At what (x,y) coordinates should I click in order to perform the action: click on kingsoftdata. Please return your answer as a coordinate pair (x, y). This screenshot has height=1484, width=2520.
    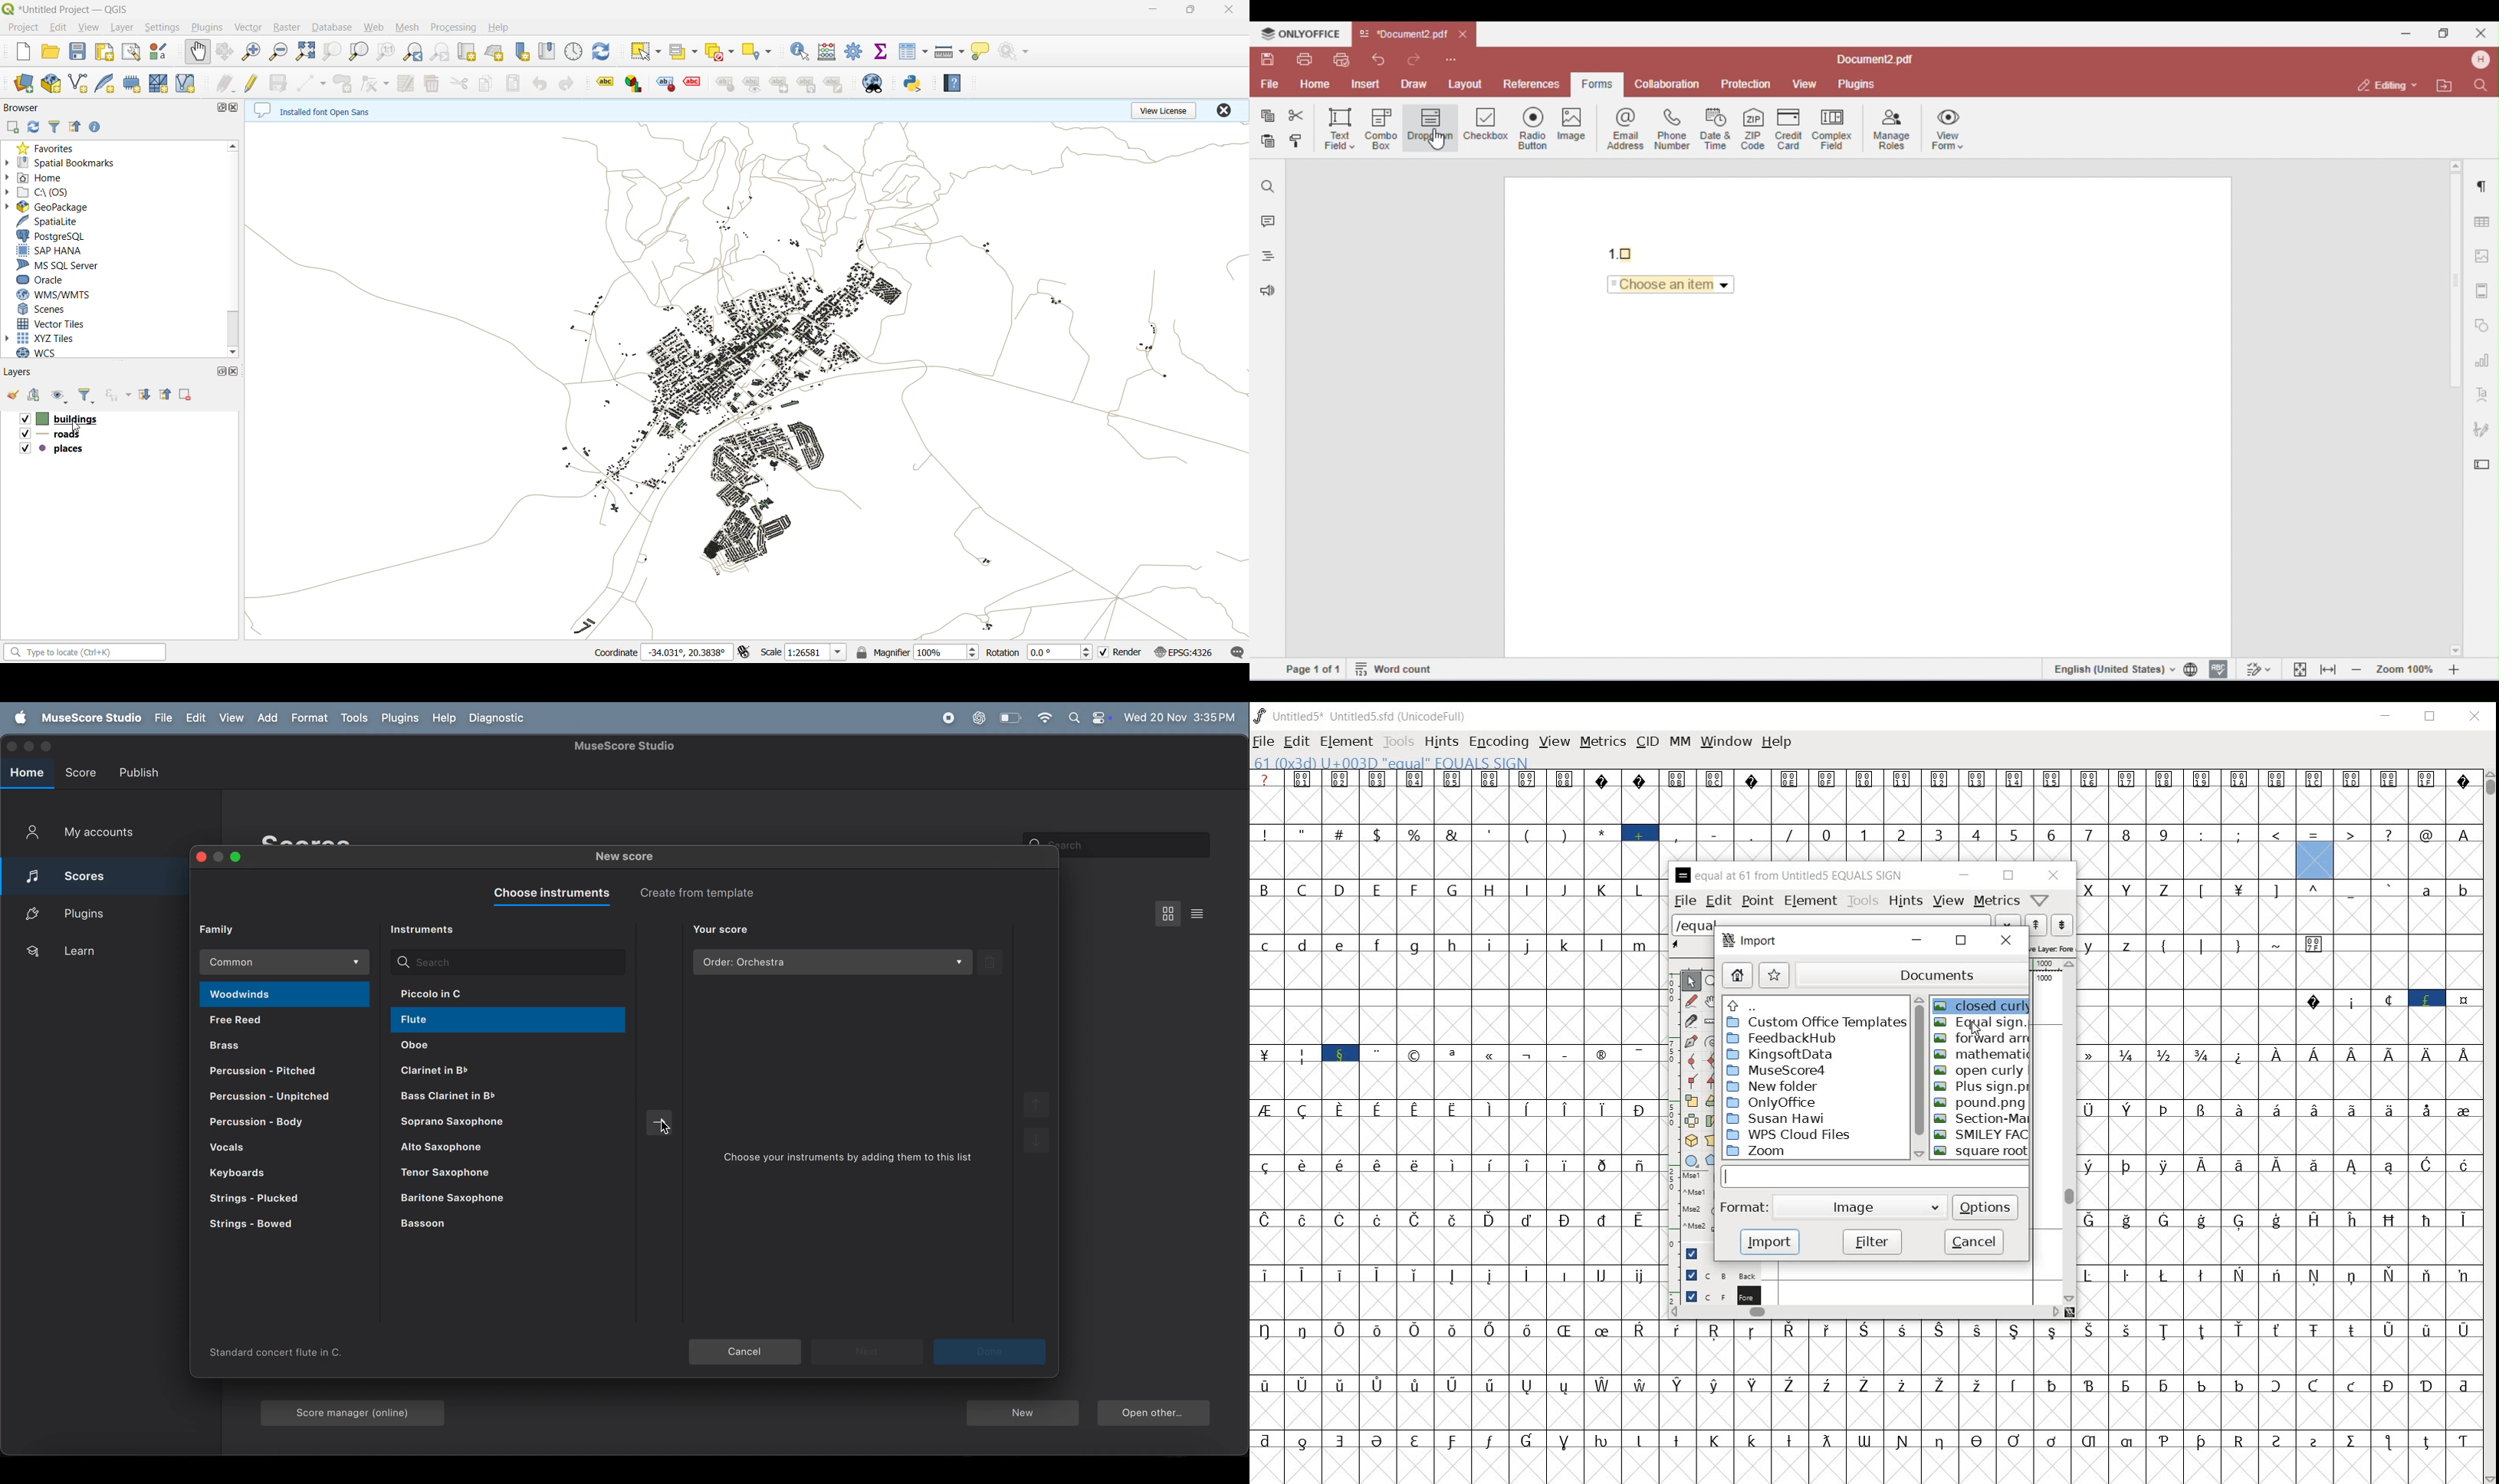
    Looking at the image, I should click on (1783, 1055).